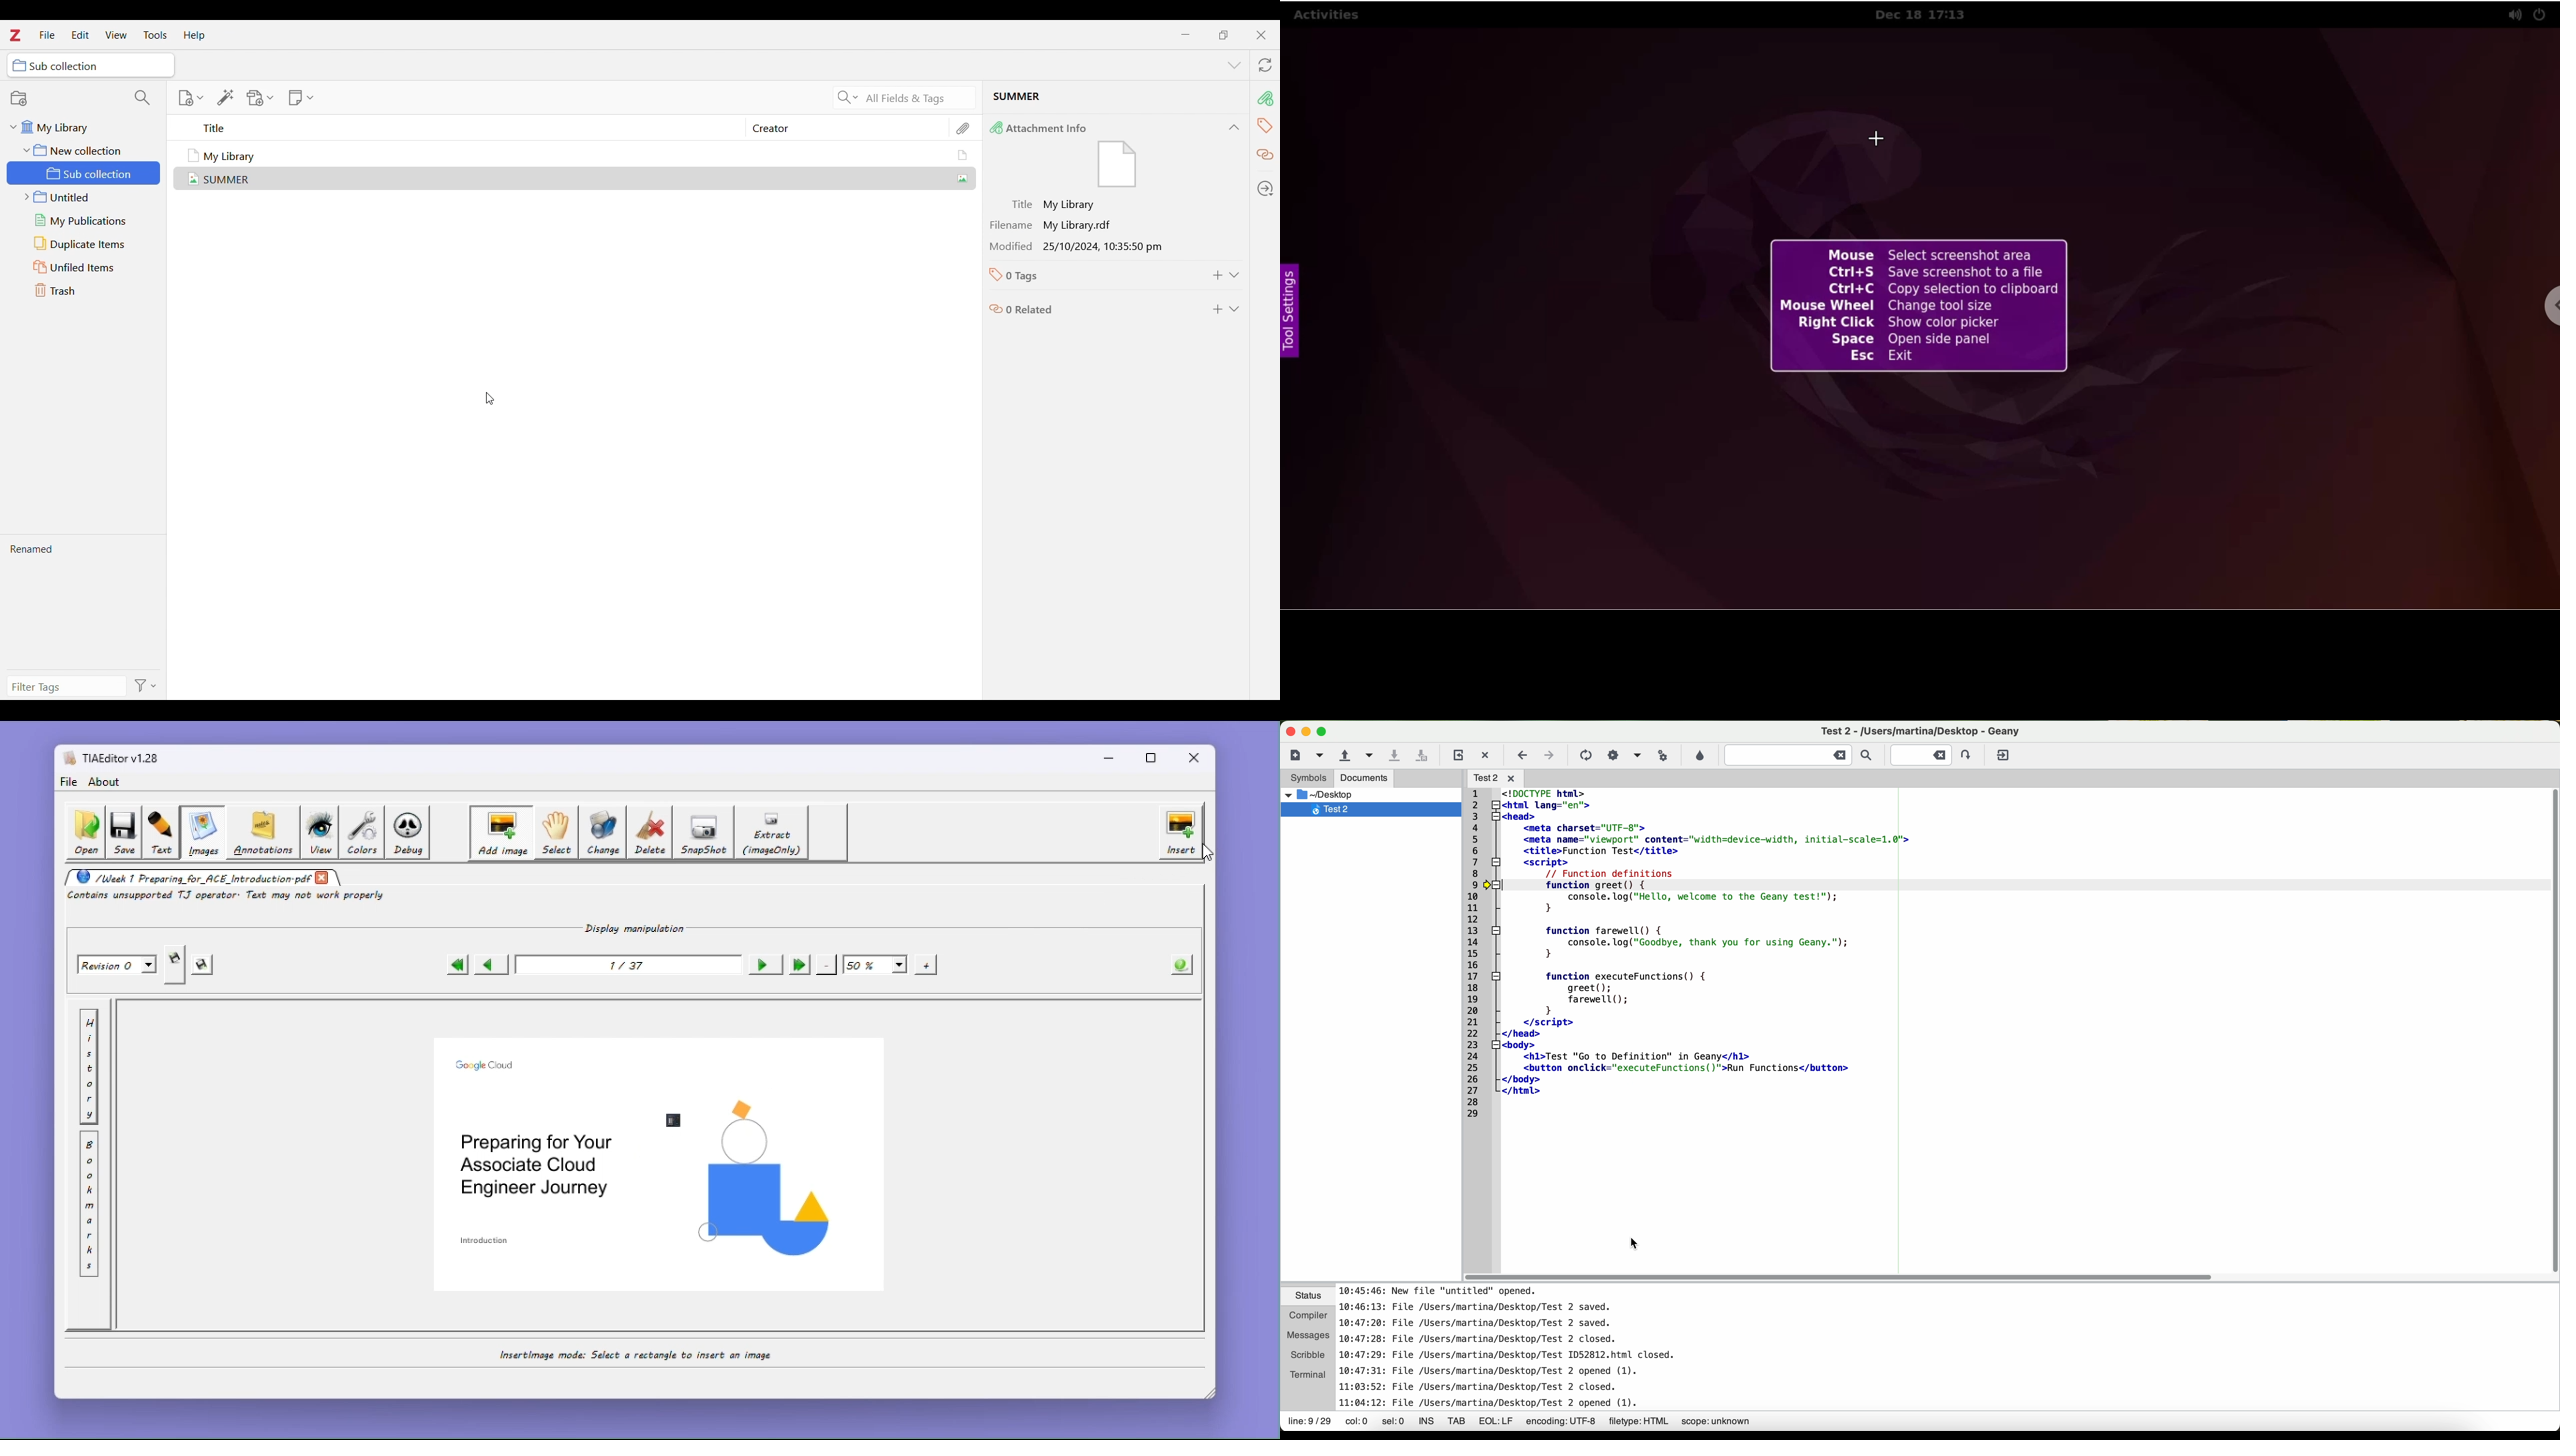 The width and height of the screenshot is (2576, 1456). What do you see at coordinates (1091, 205) in the screenshot?
I see `Title: My Library` at bounding box center [1091, 205].